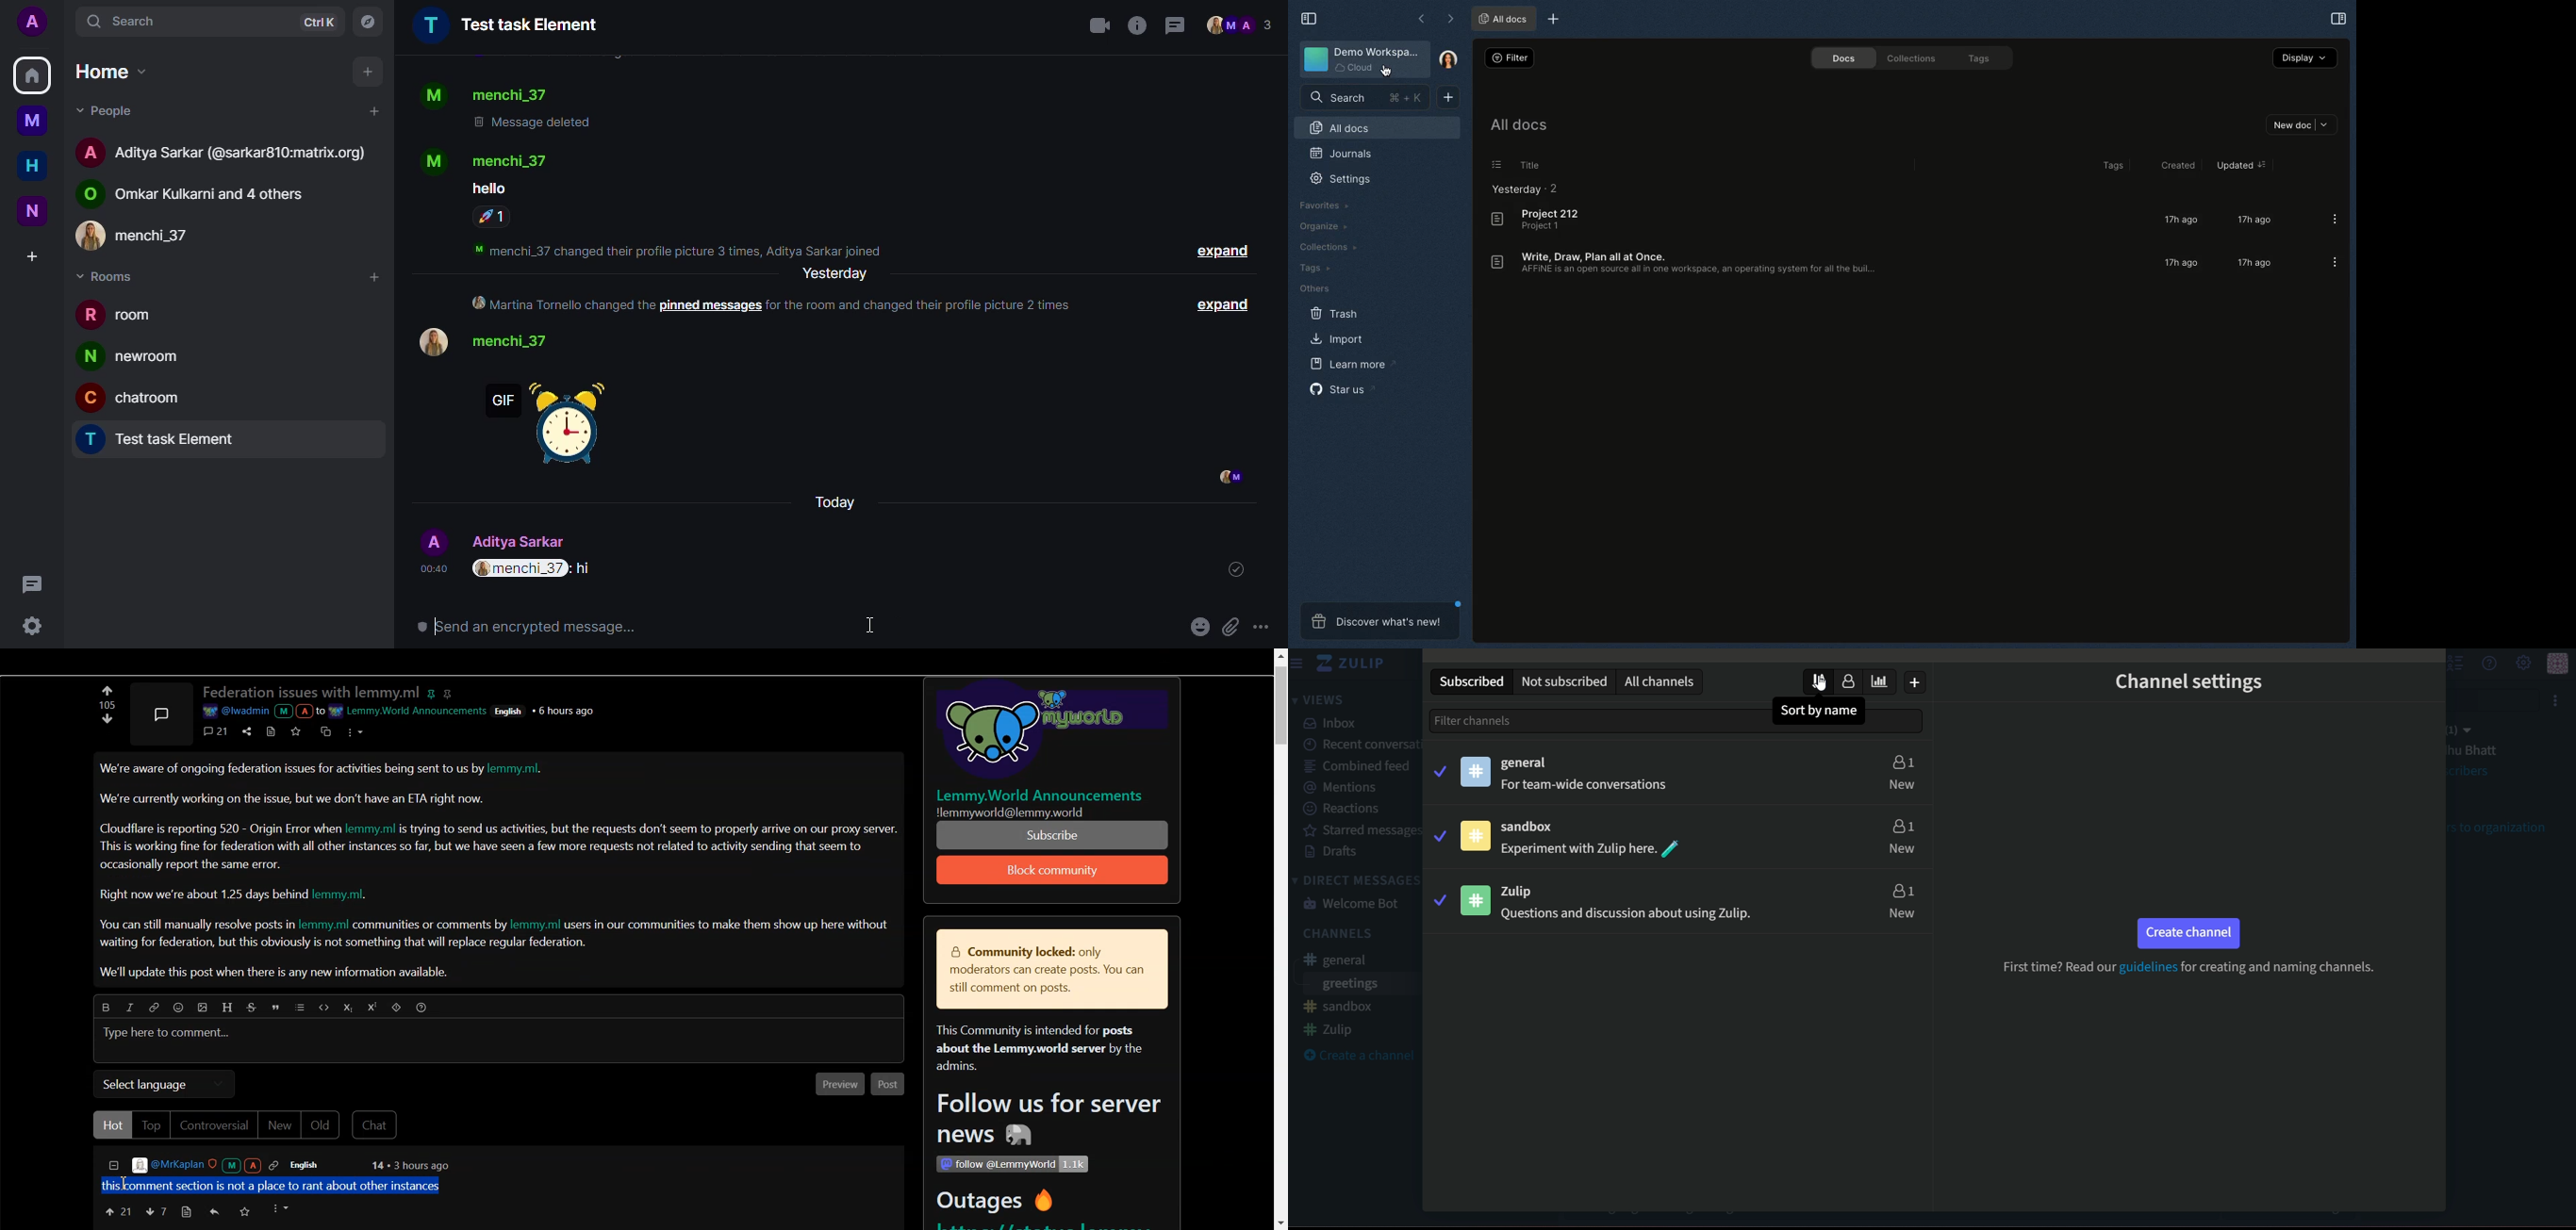 This screenshot has width=2576, height=1232. I want to click on English, so click(313, 1165).